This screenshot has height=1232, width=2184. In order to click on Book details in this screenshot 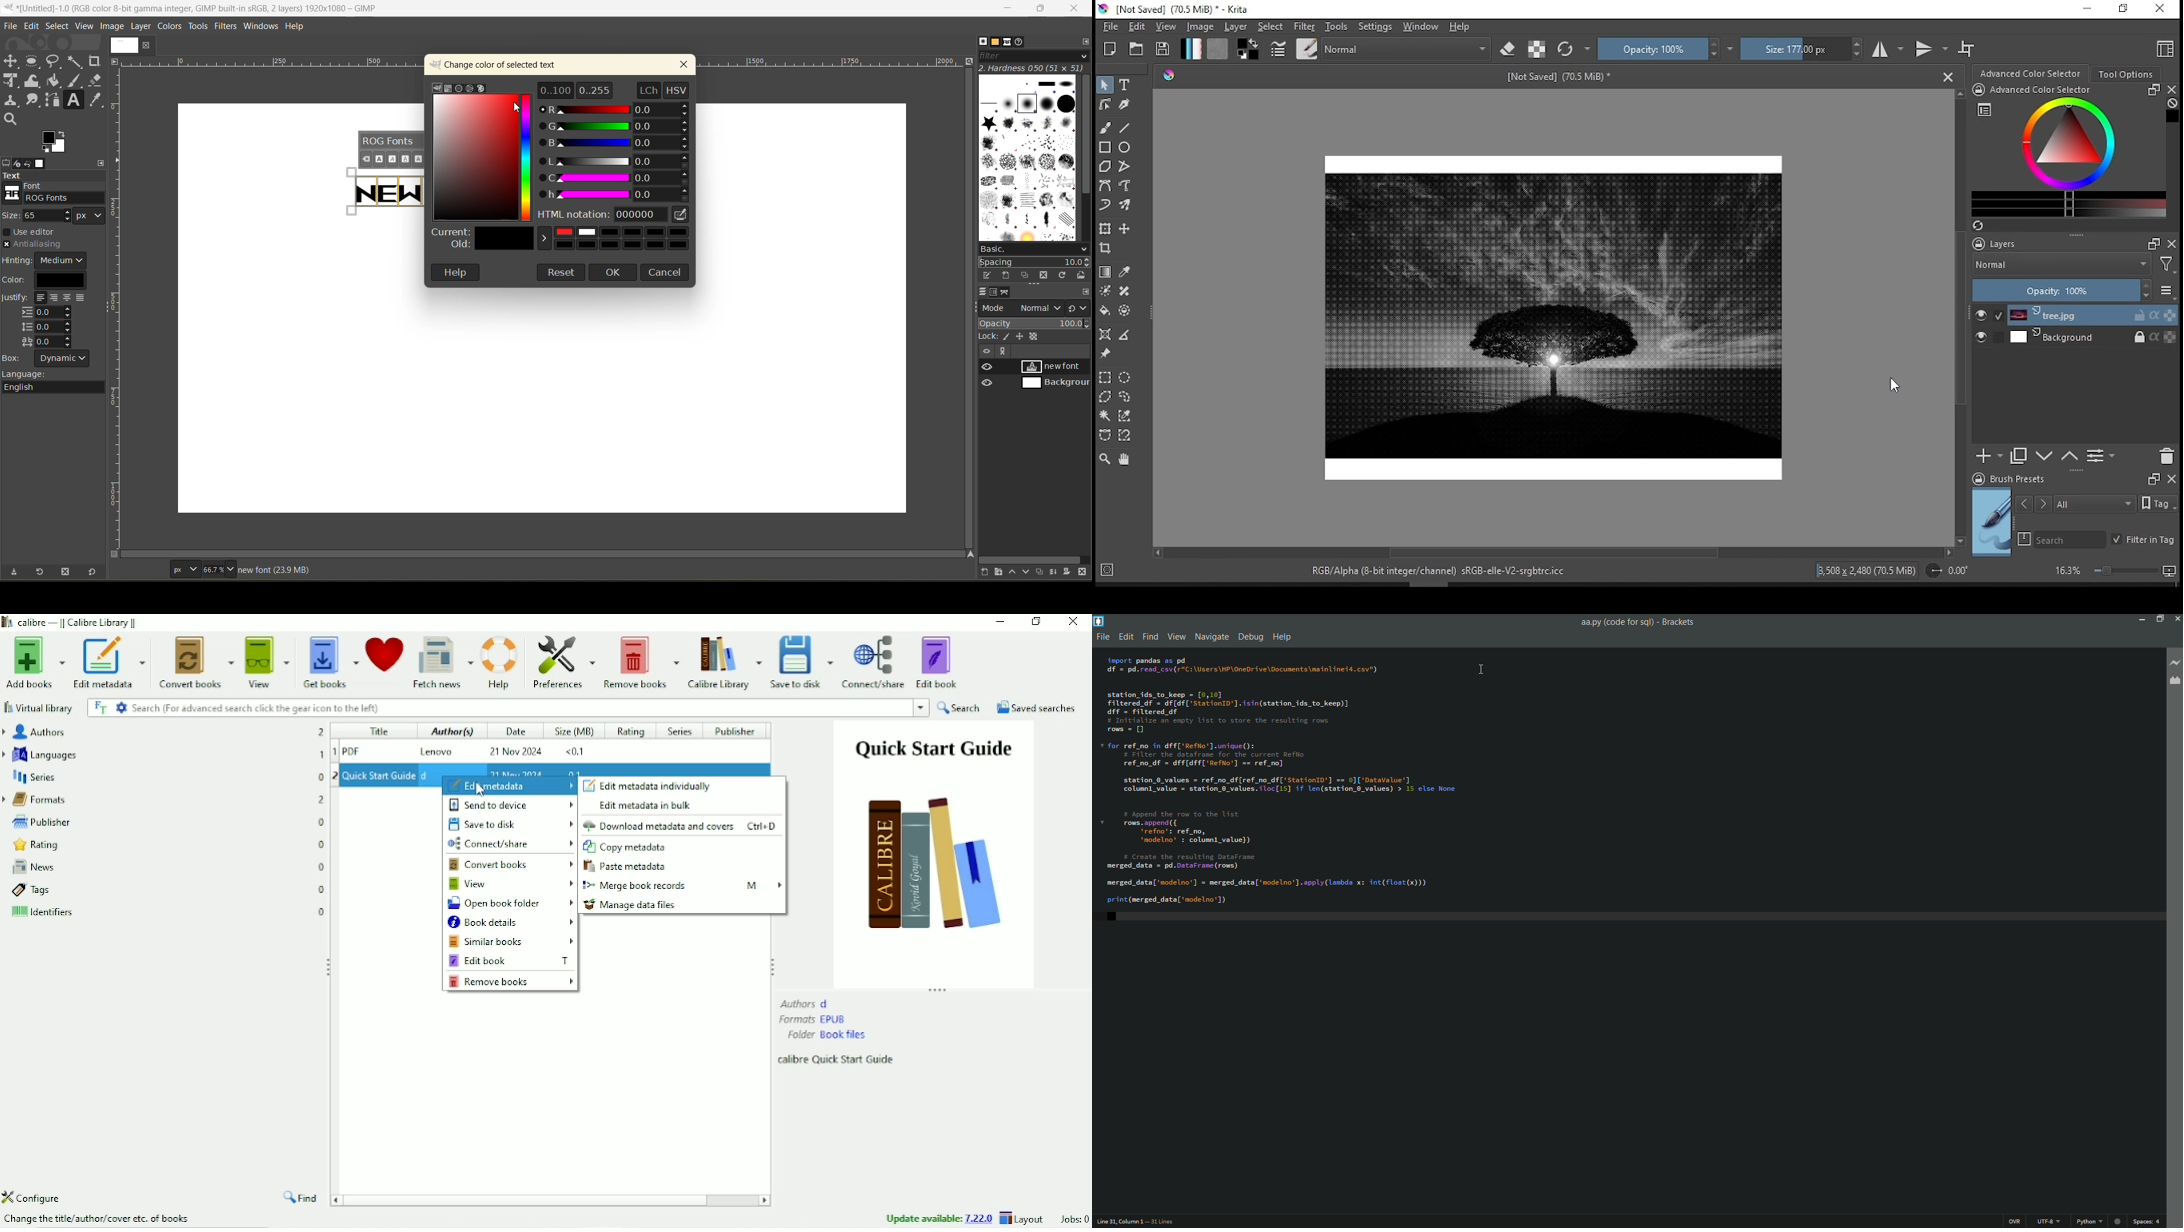, I will do `click(511, 923)`.